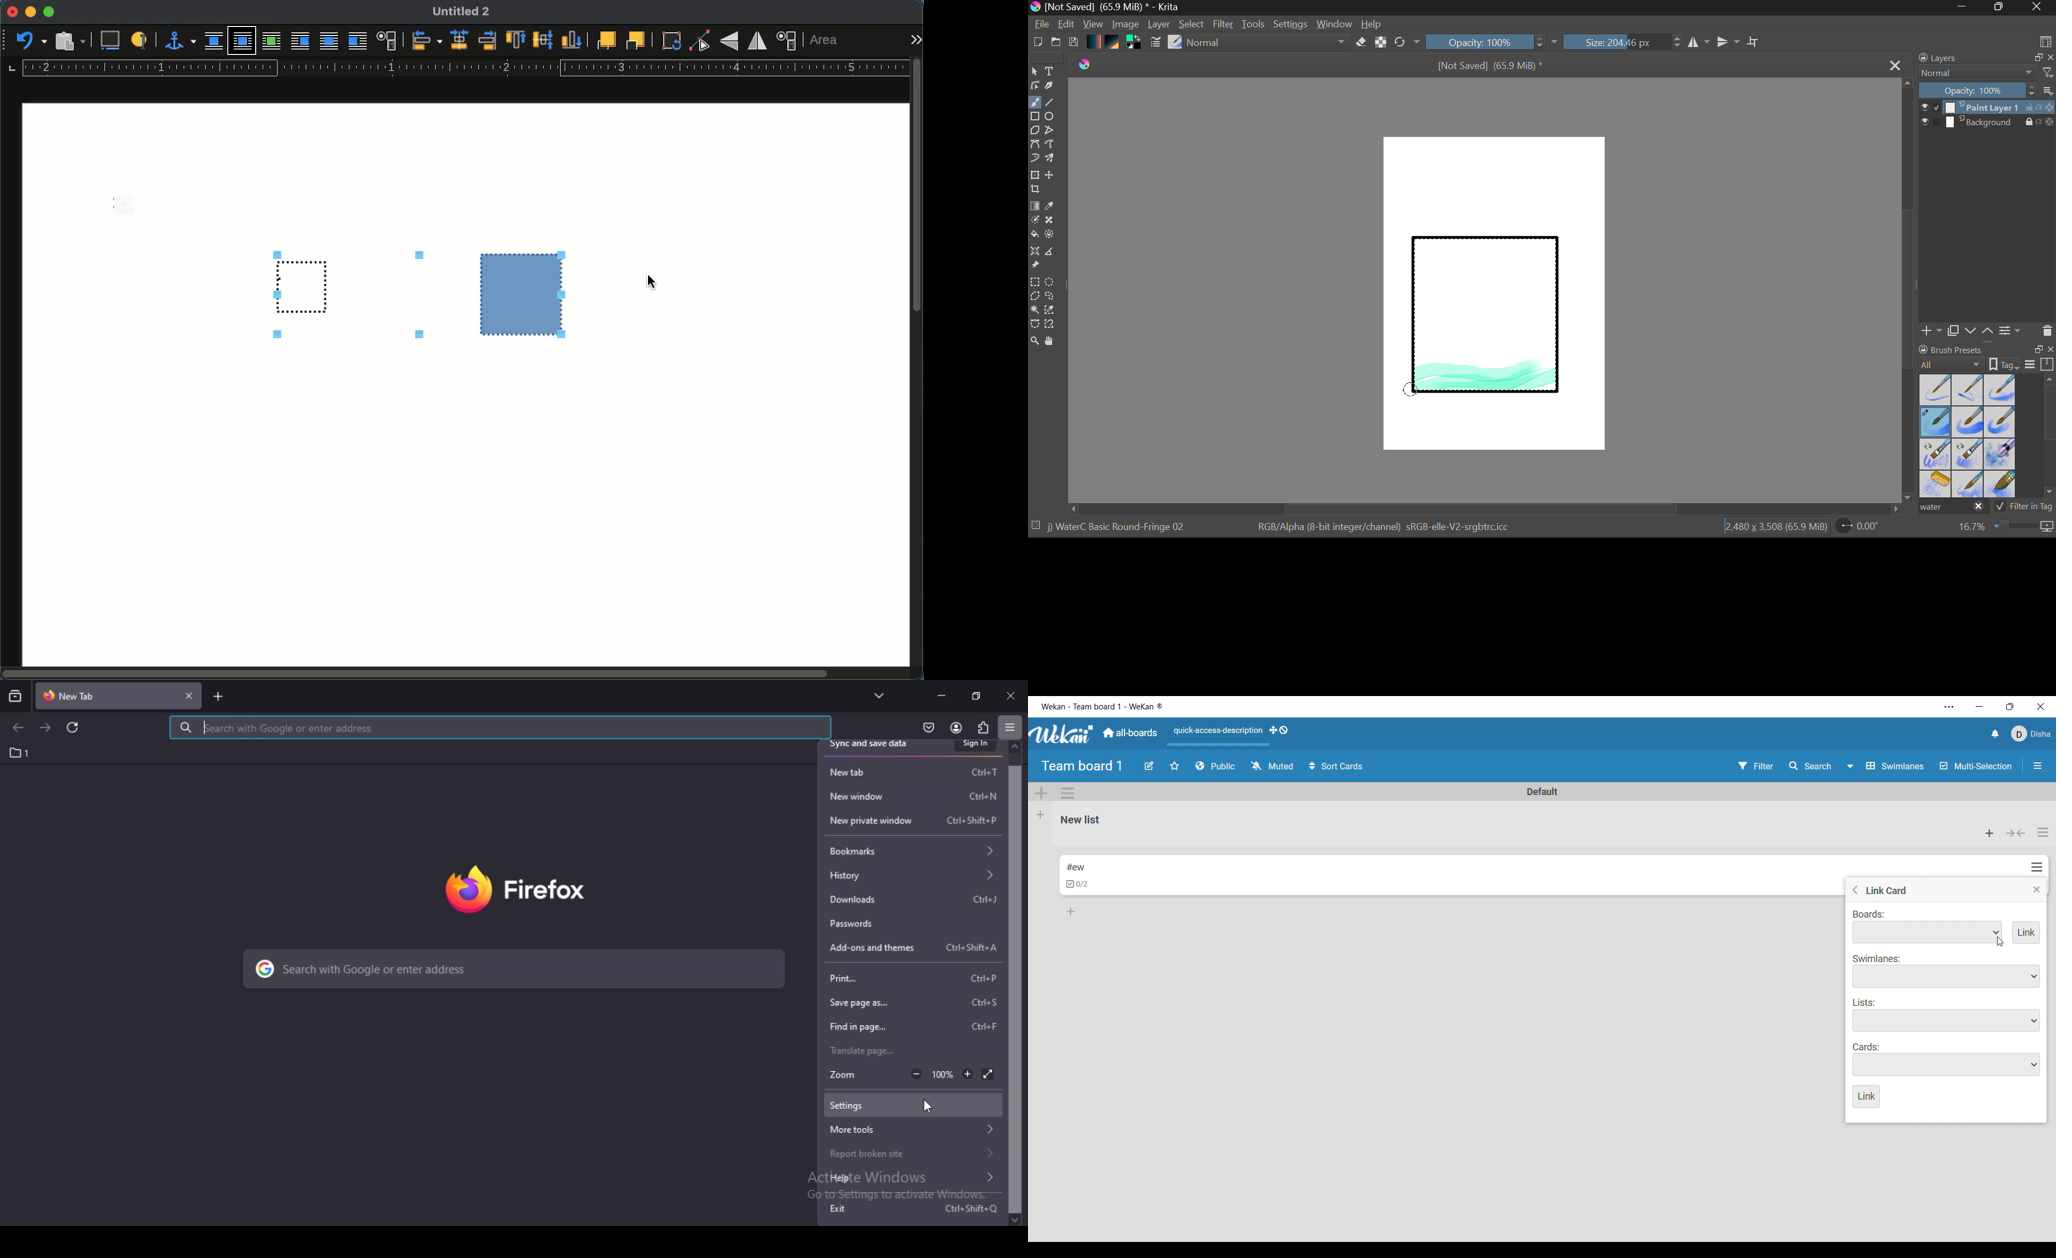 The width and height of the screenshot is (2072, 1260). What do you see at coordinates (1988, 330) in the screenshot?
I see `Move Layer Up` at bounding box center [1988, 330].